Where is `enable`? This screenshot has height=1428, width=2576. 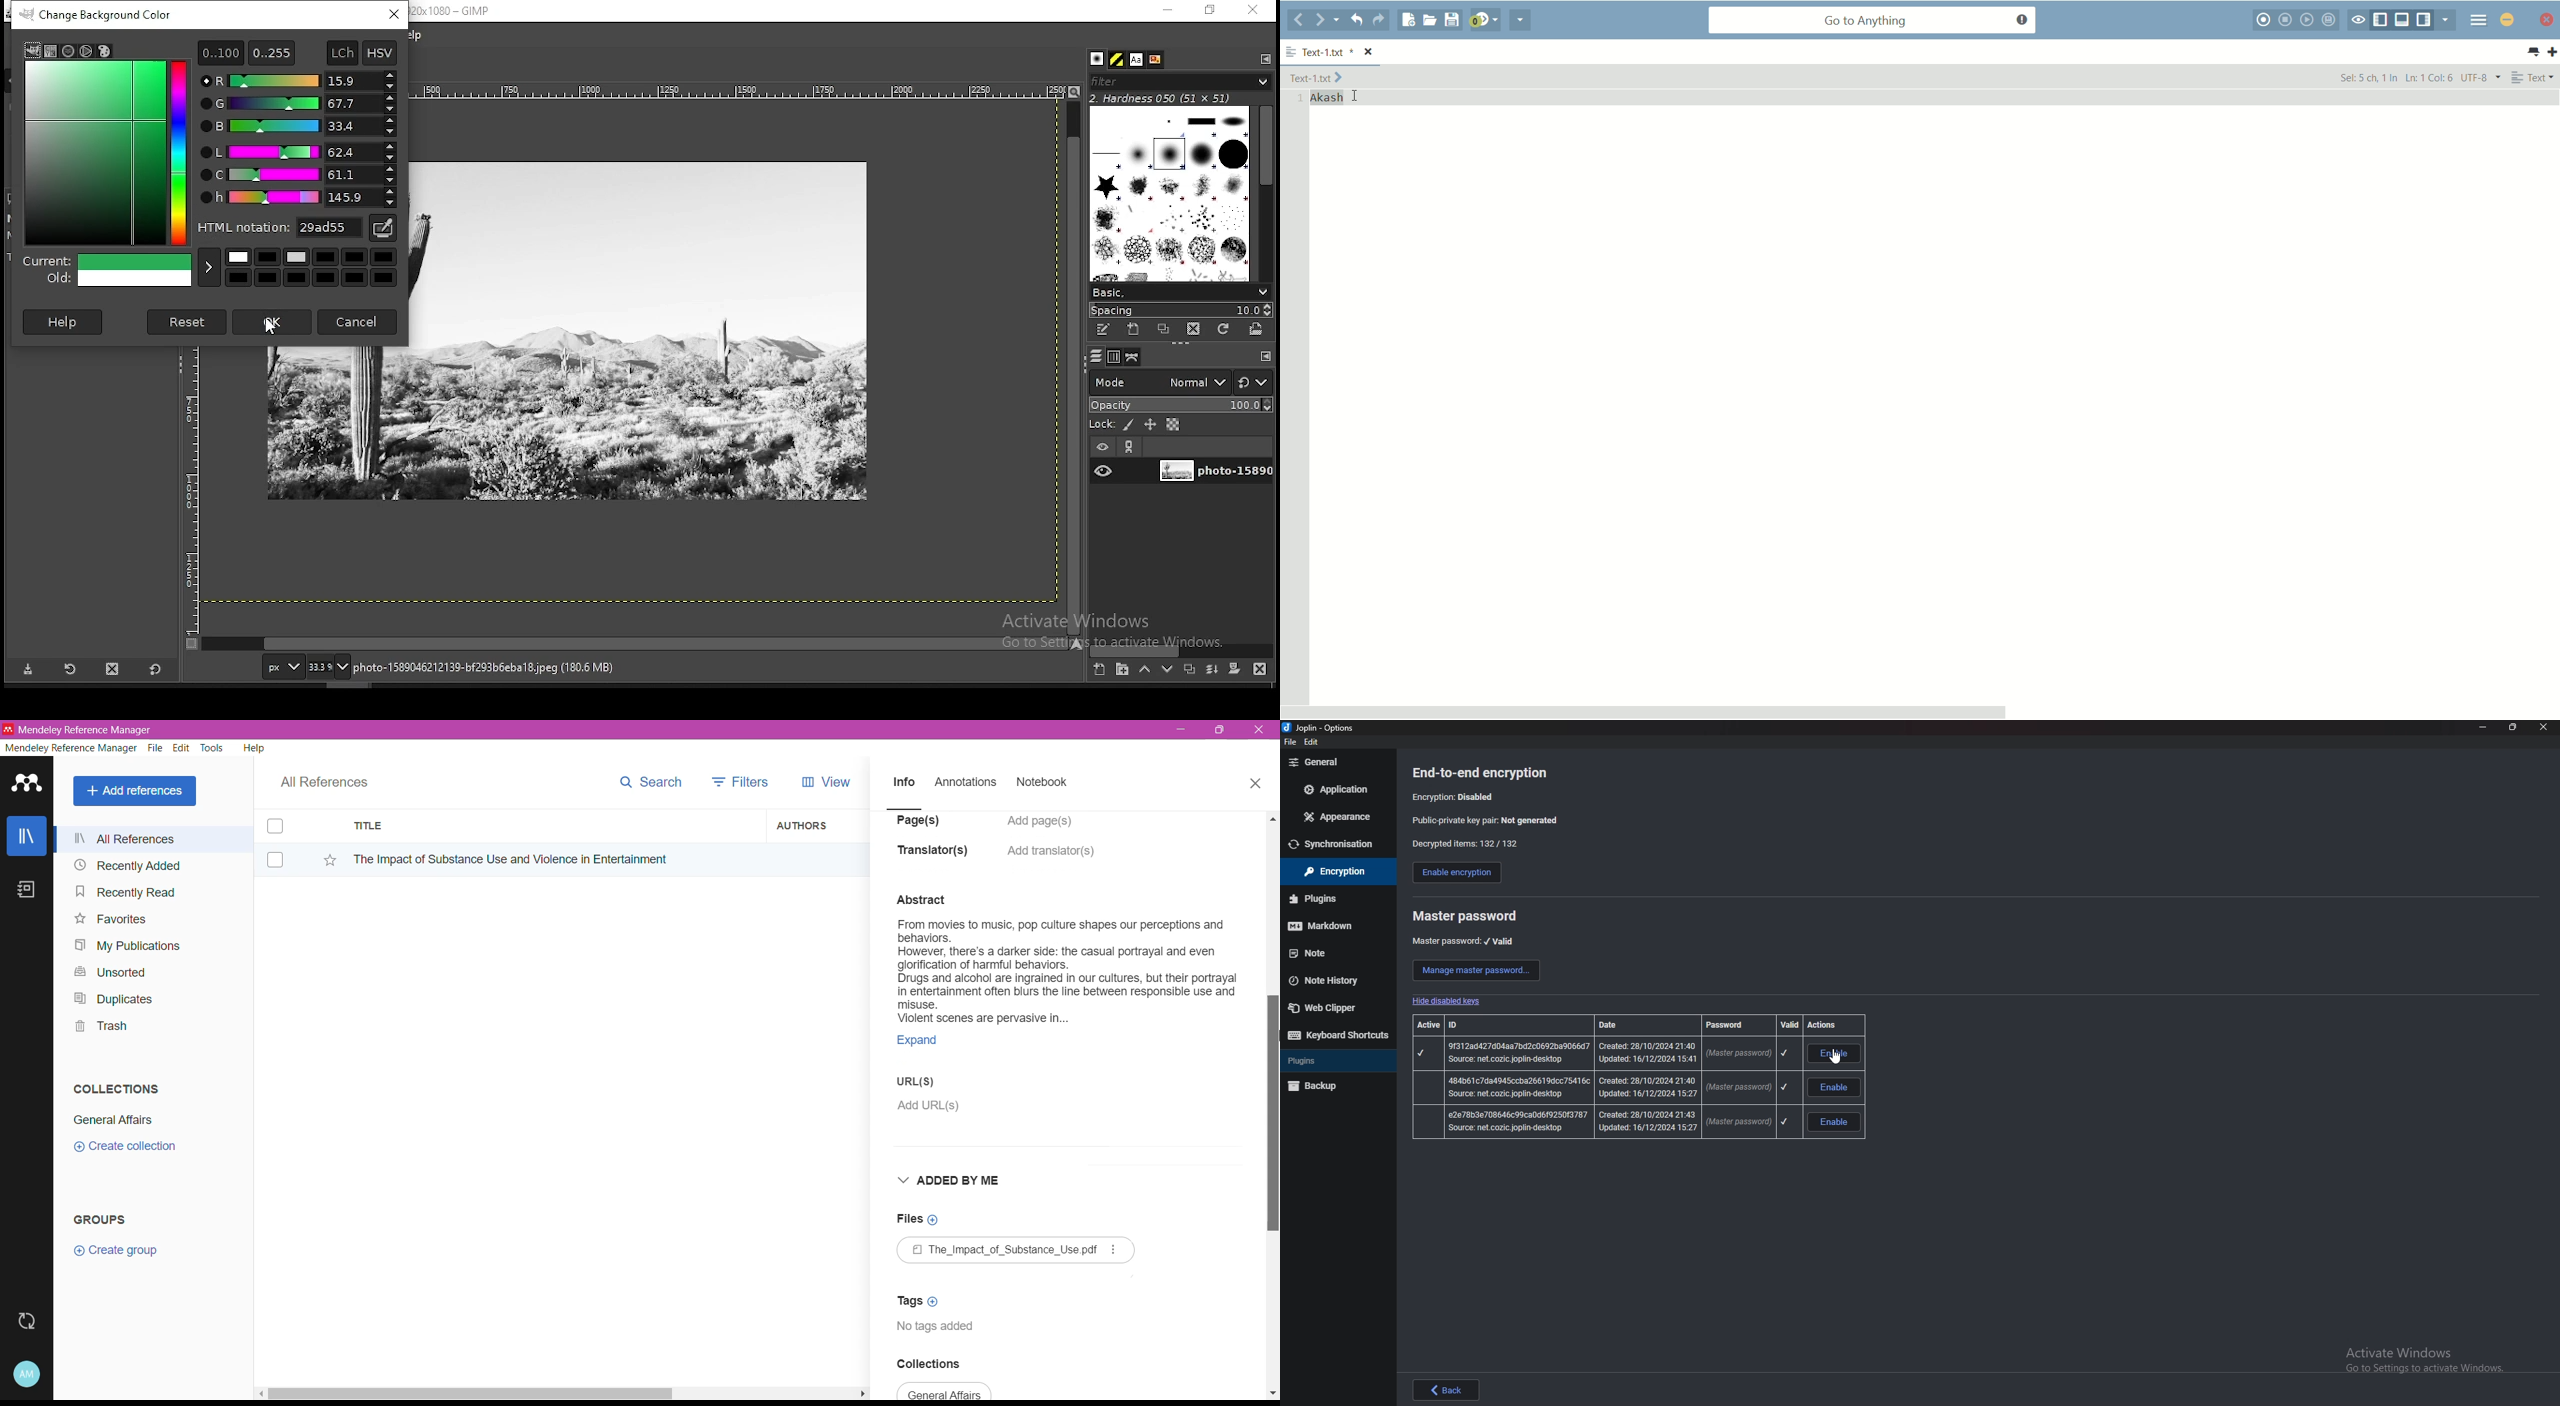 enable is located at coordinates (1835, 1055).